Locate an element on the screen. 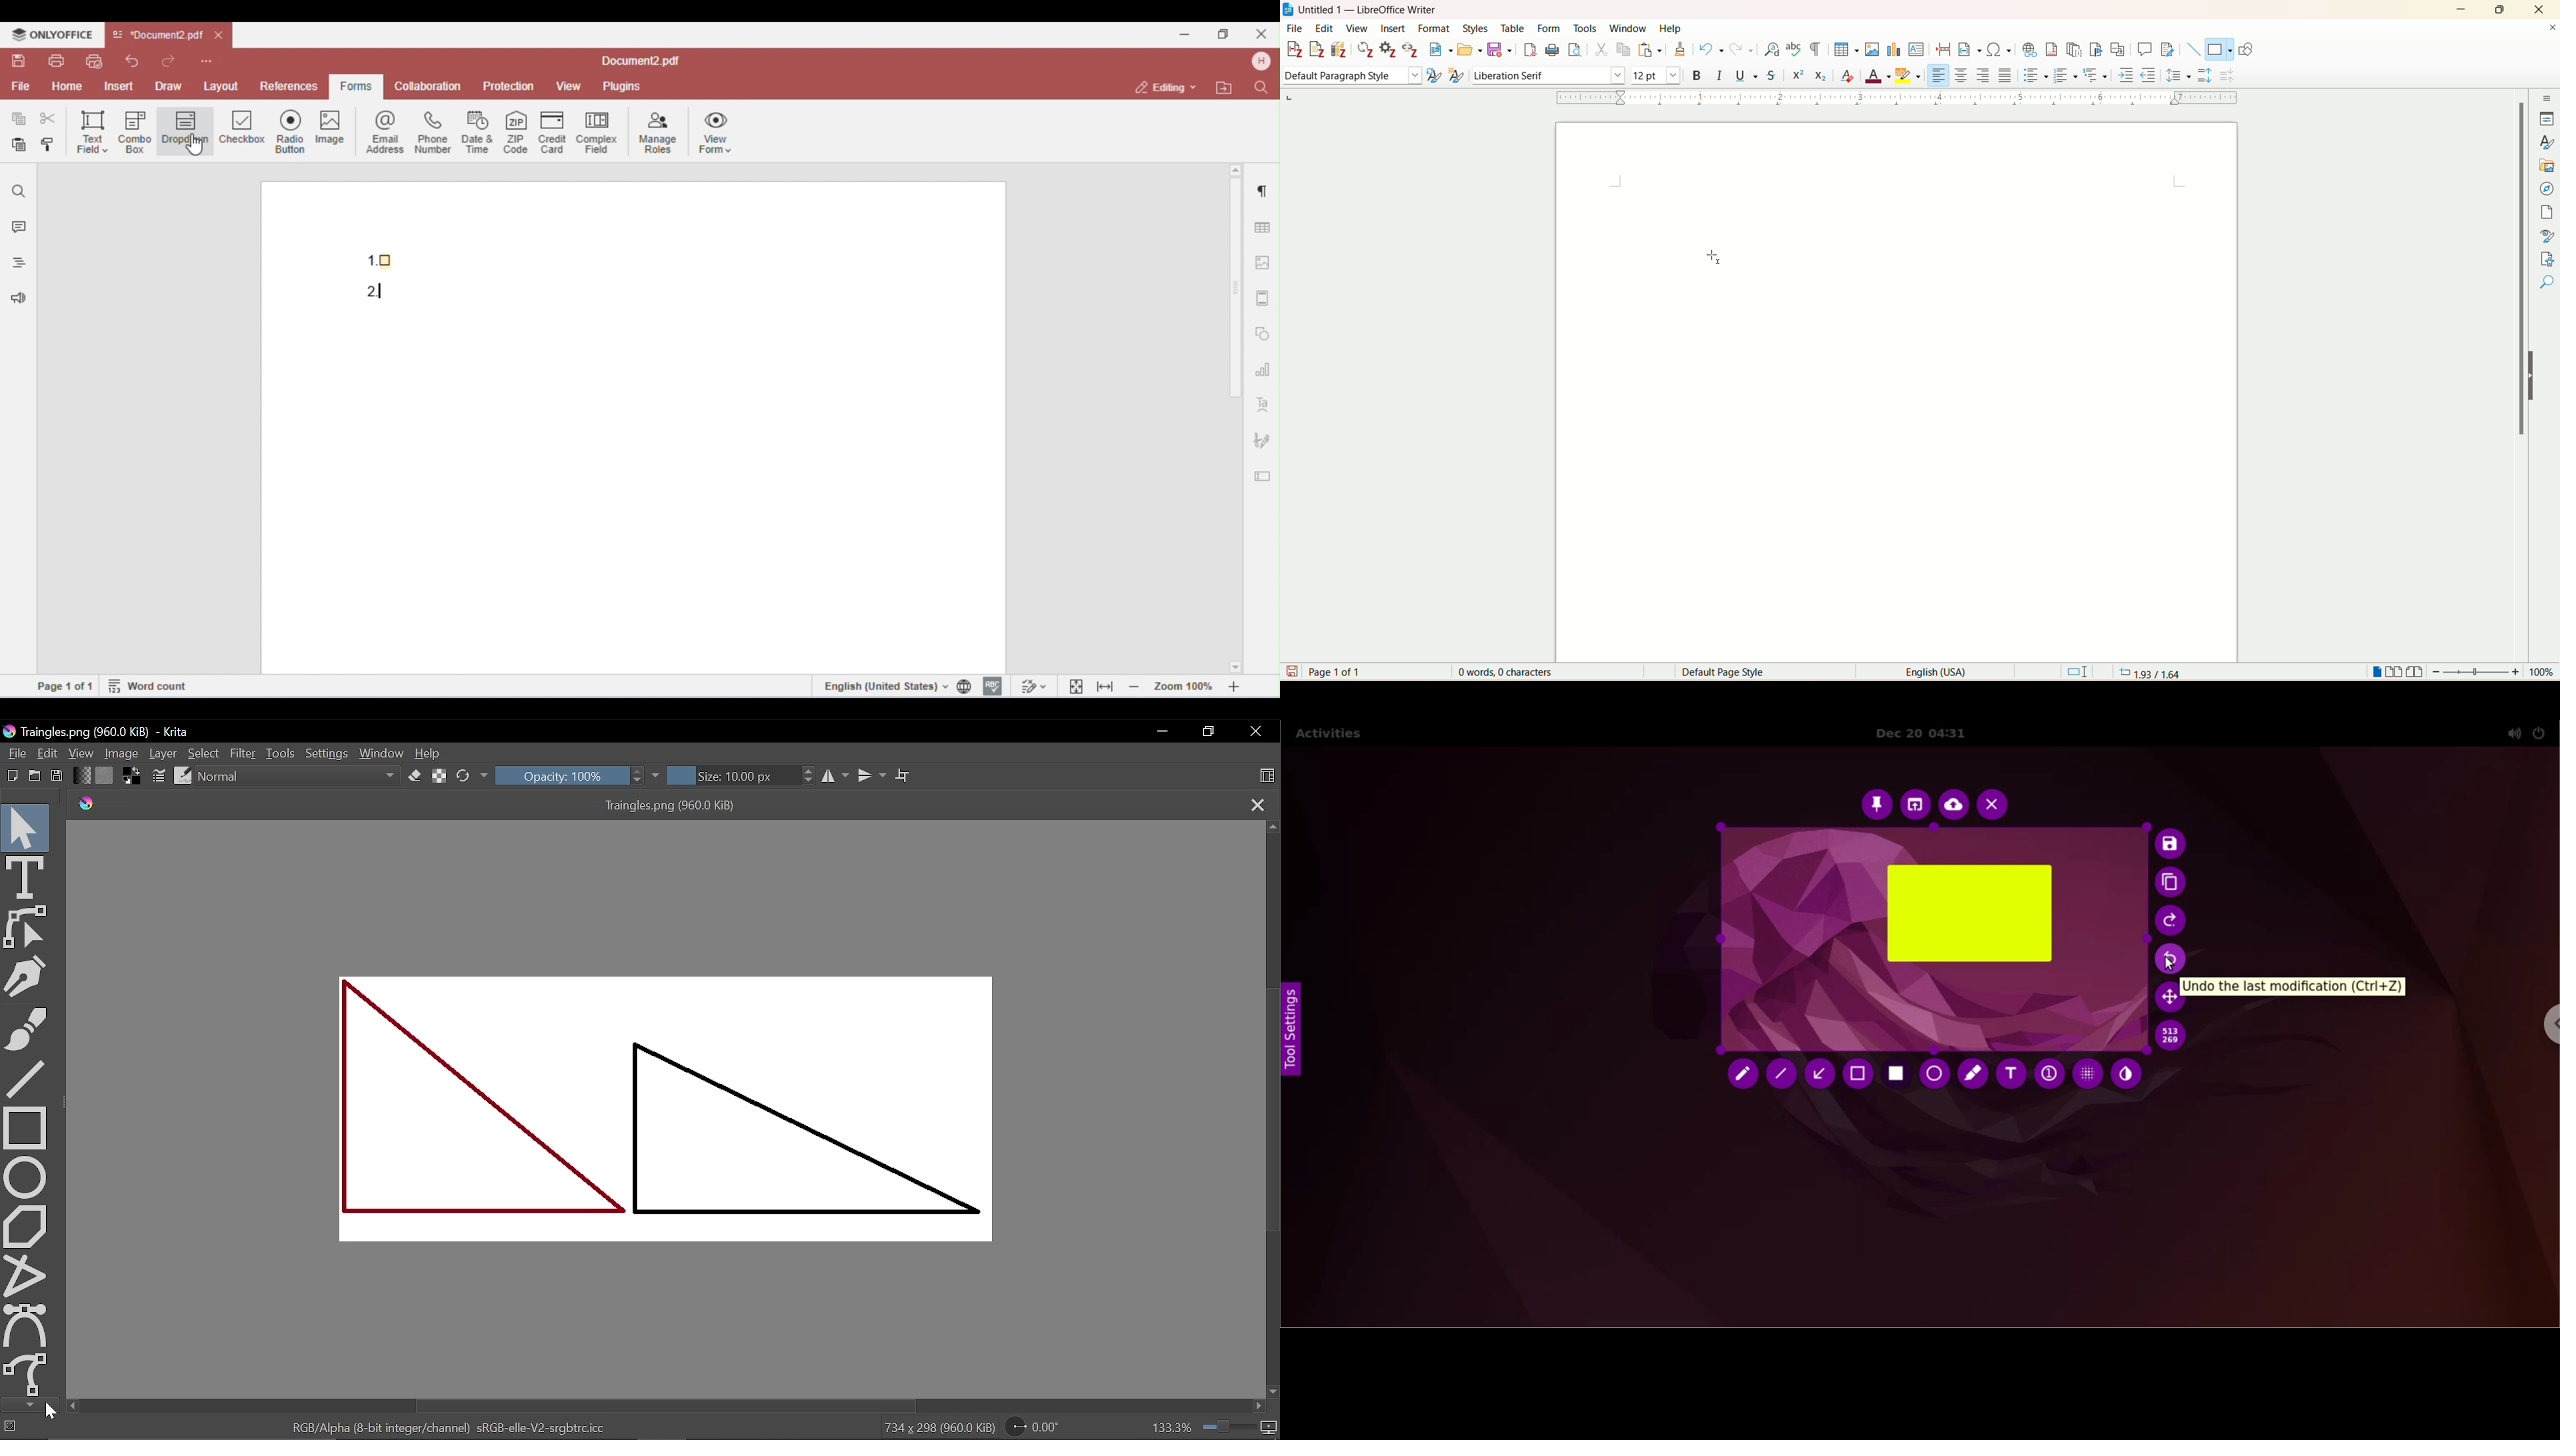  character highlighting is located at coordinates (1909, 74).